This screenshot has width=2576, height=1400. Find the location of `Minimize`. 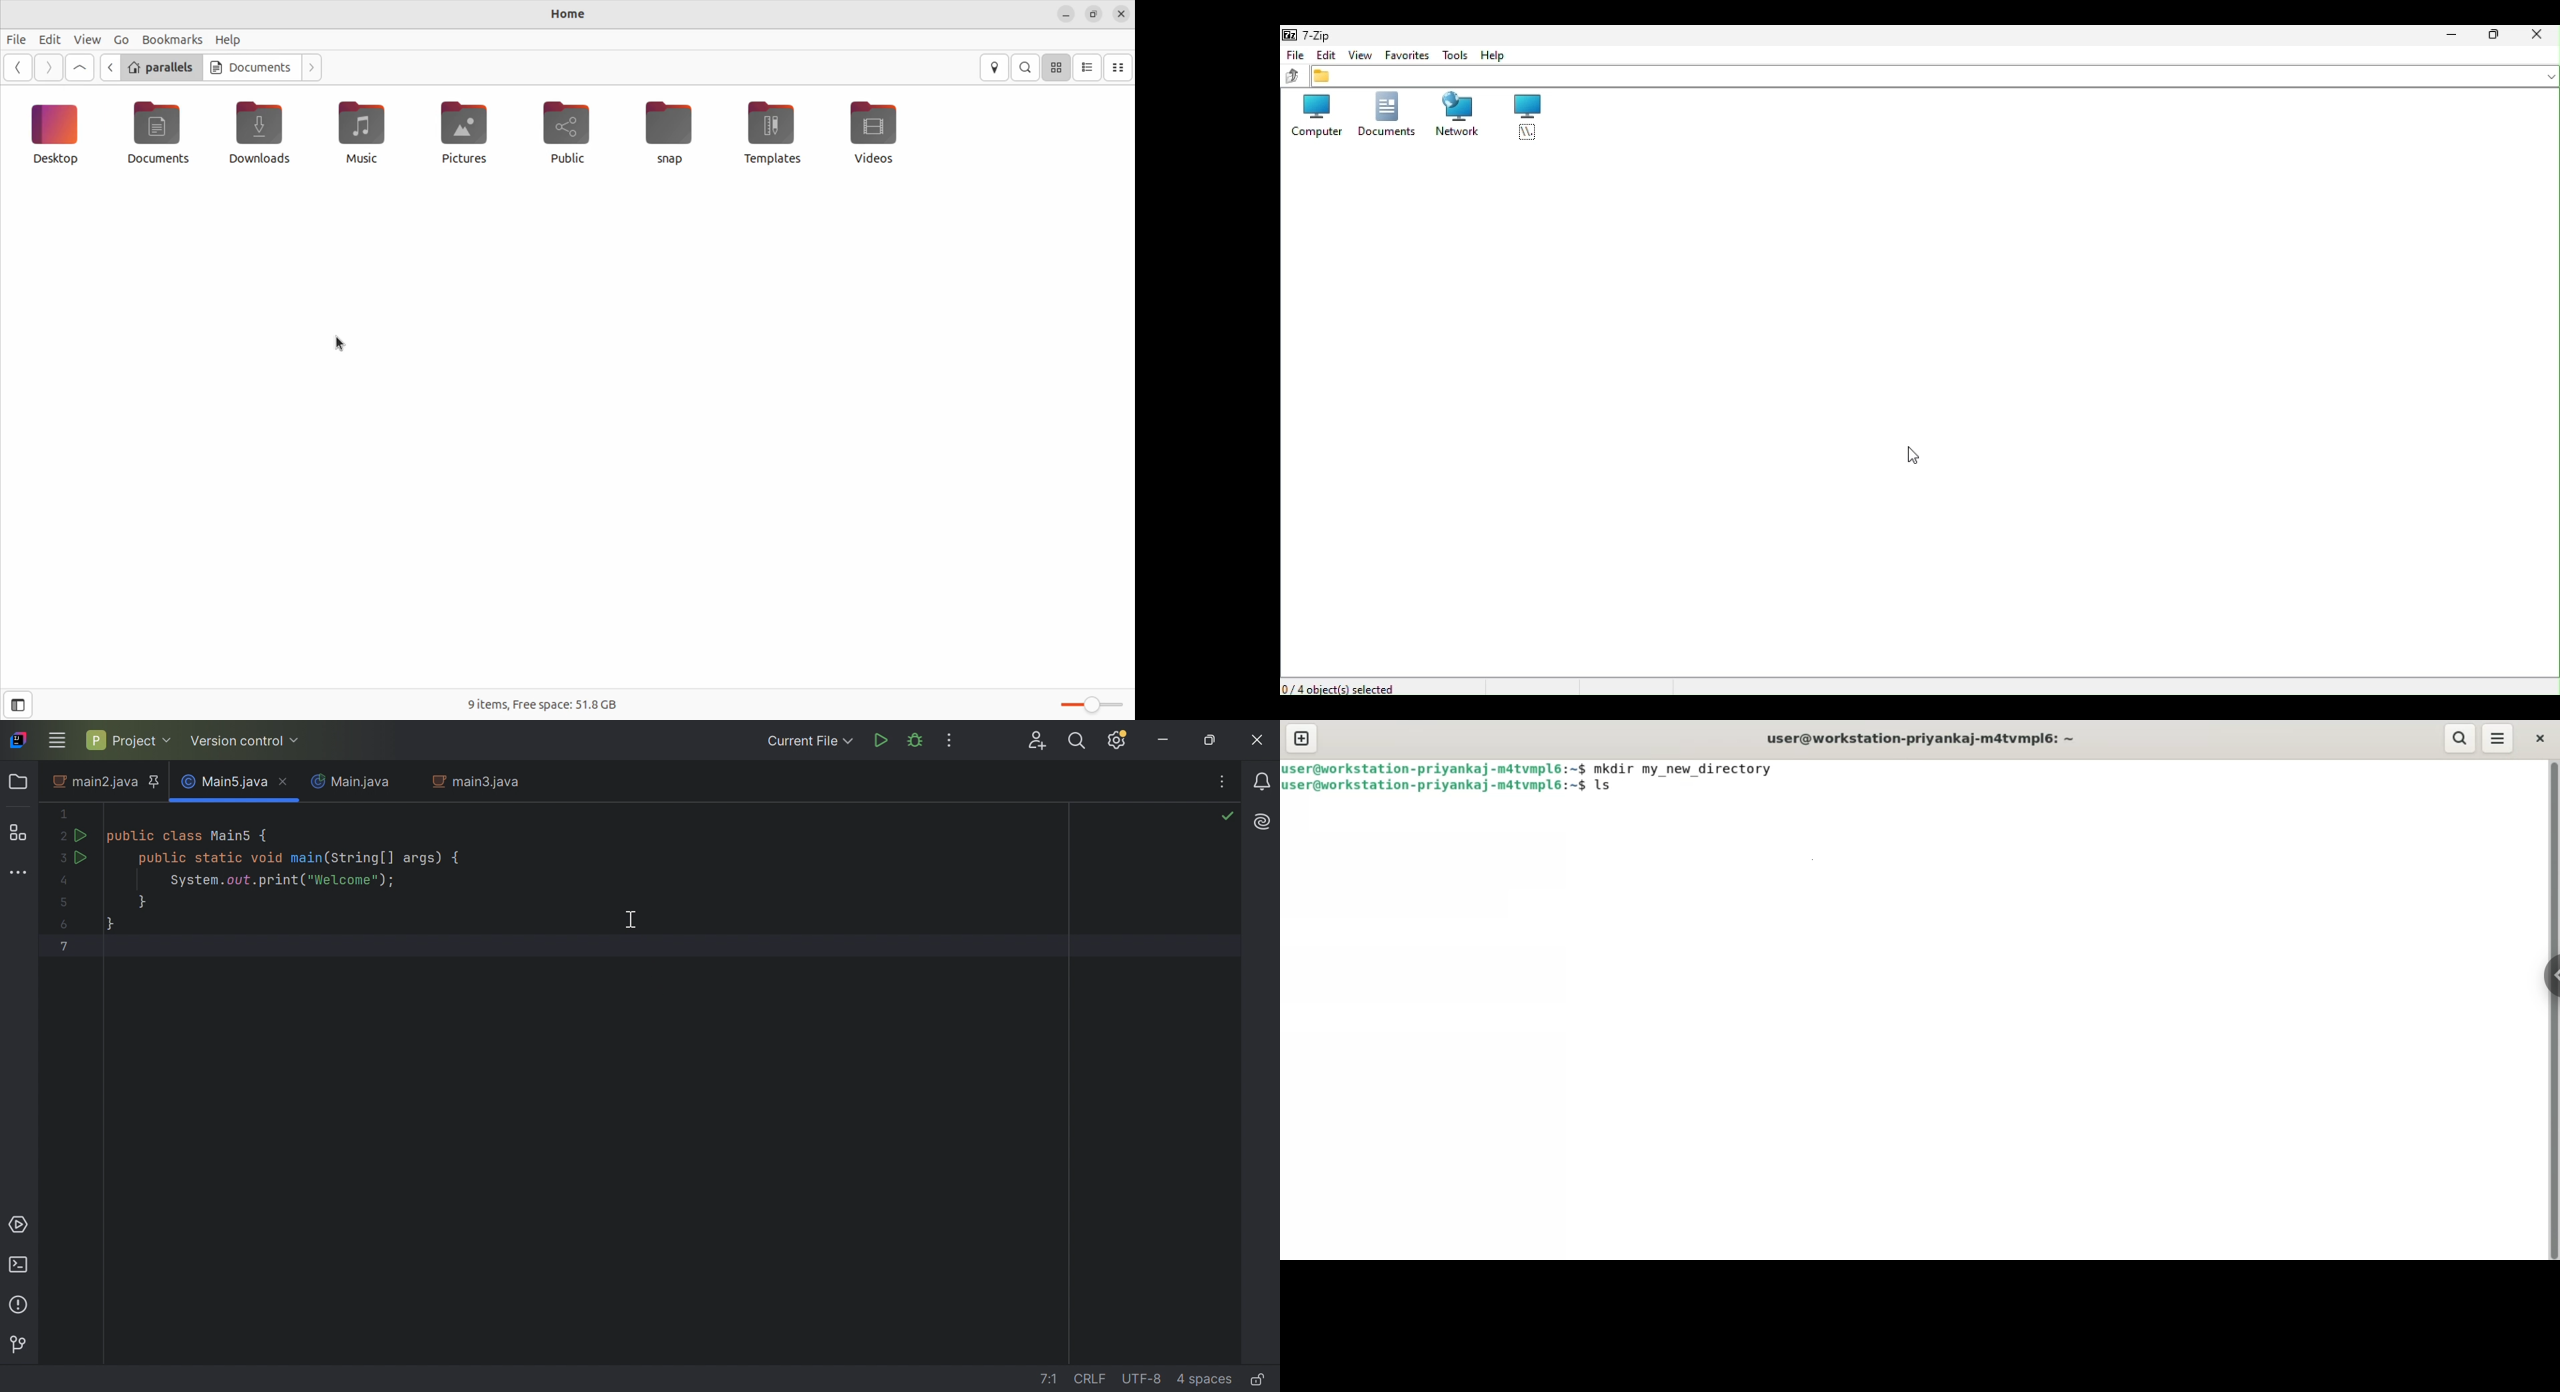

Minimize is located at coordinates (2456, 35).